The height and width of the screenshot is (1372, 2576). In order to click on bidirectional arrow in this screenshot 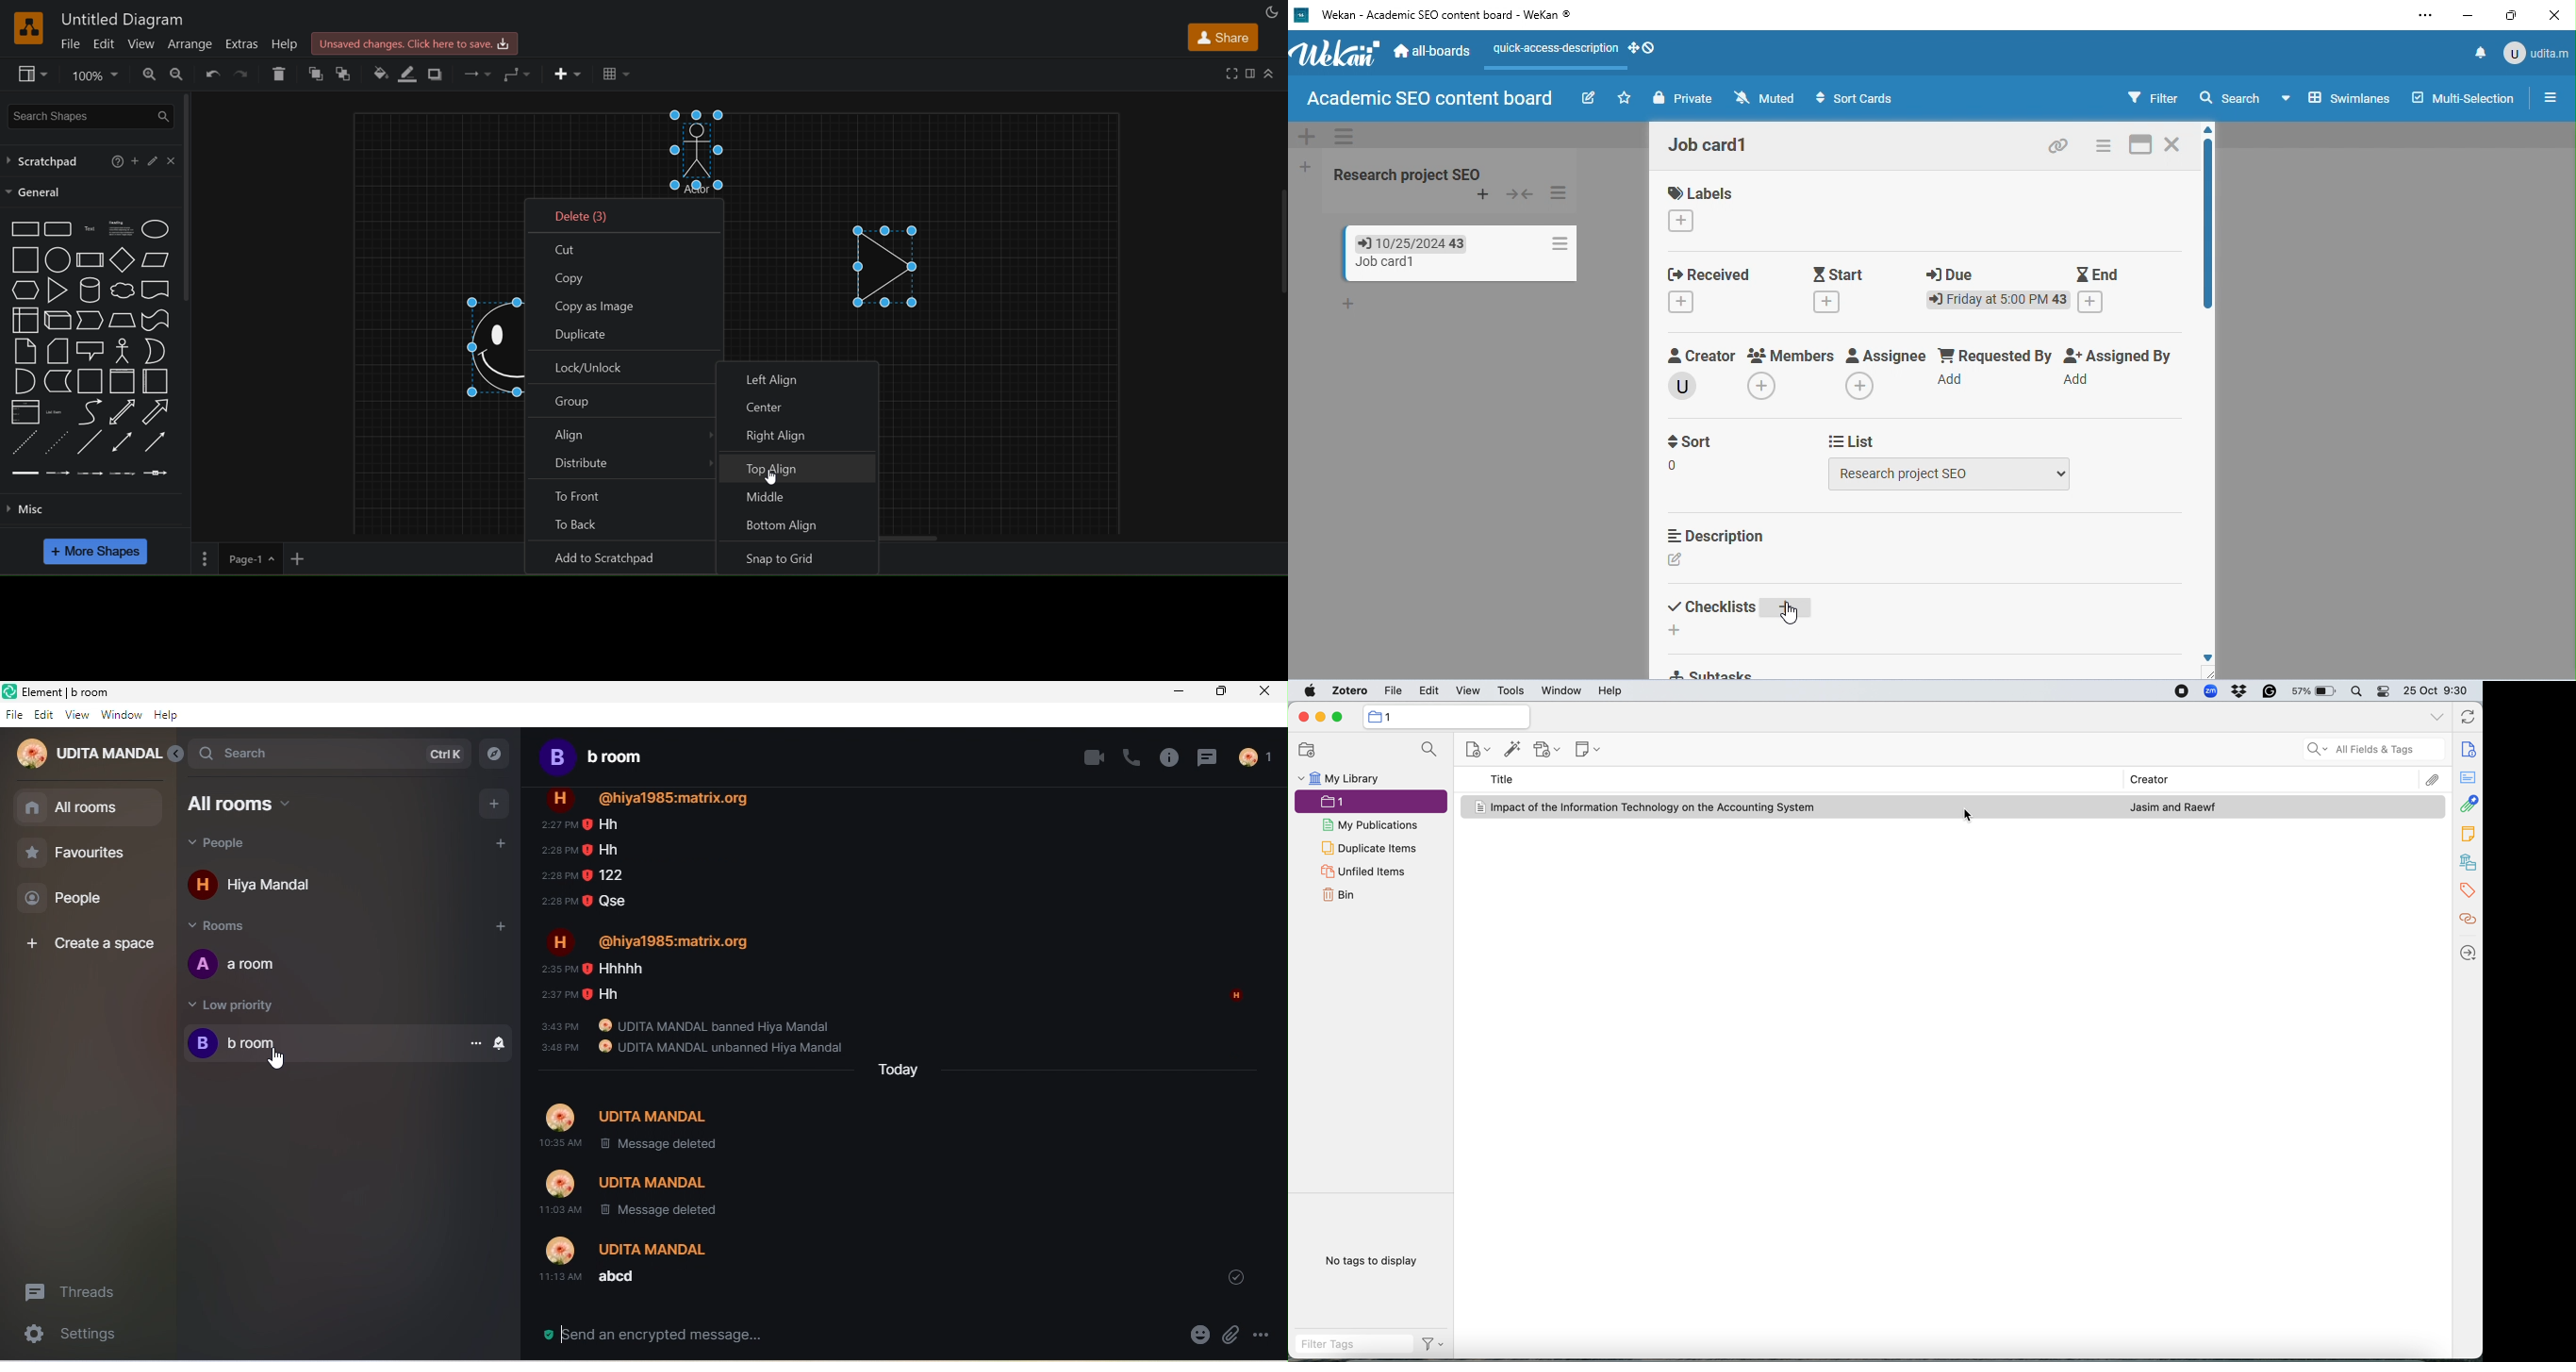, I will do `click(123, 411)`.